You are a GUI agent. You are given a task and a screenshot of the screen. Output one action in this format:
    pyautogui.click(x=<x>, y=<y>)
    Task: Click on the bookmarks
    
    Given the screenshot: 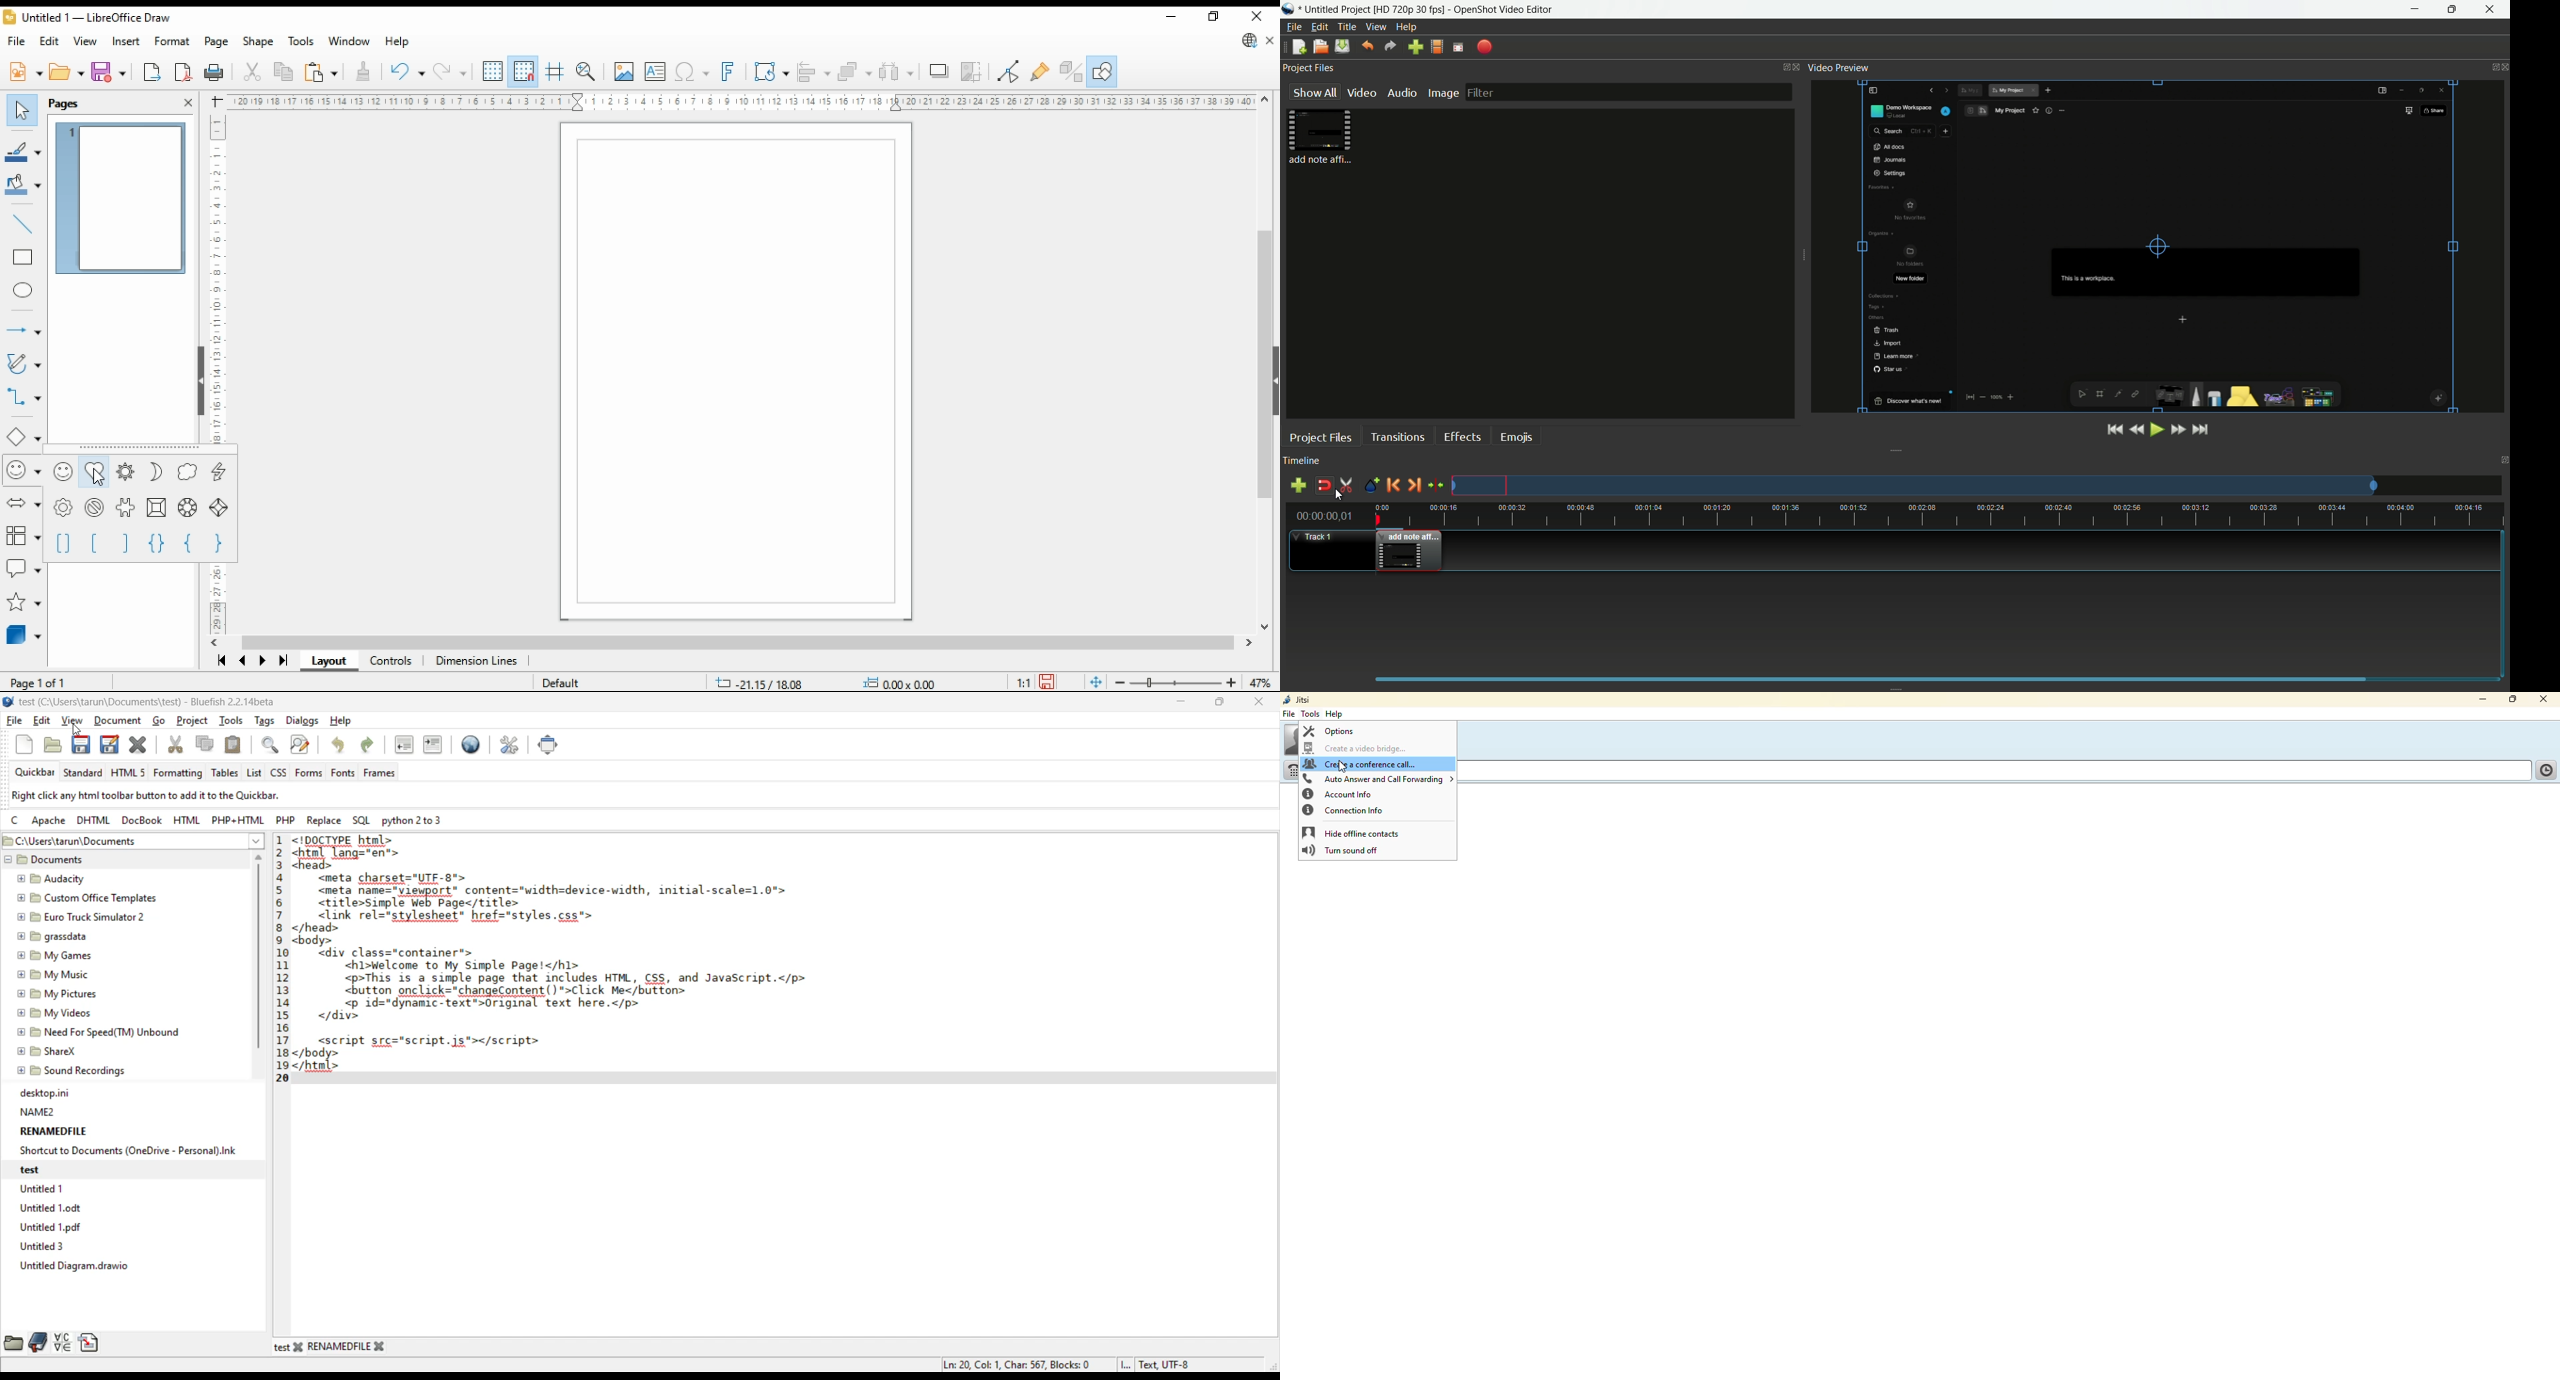 What is the action you would take?
    pyautogui.click(x=39, y=1341)
    